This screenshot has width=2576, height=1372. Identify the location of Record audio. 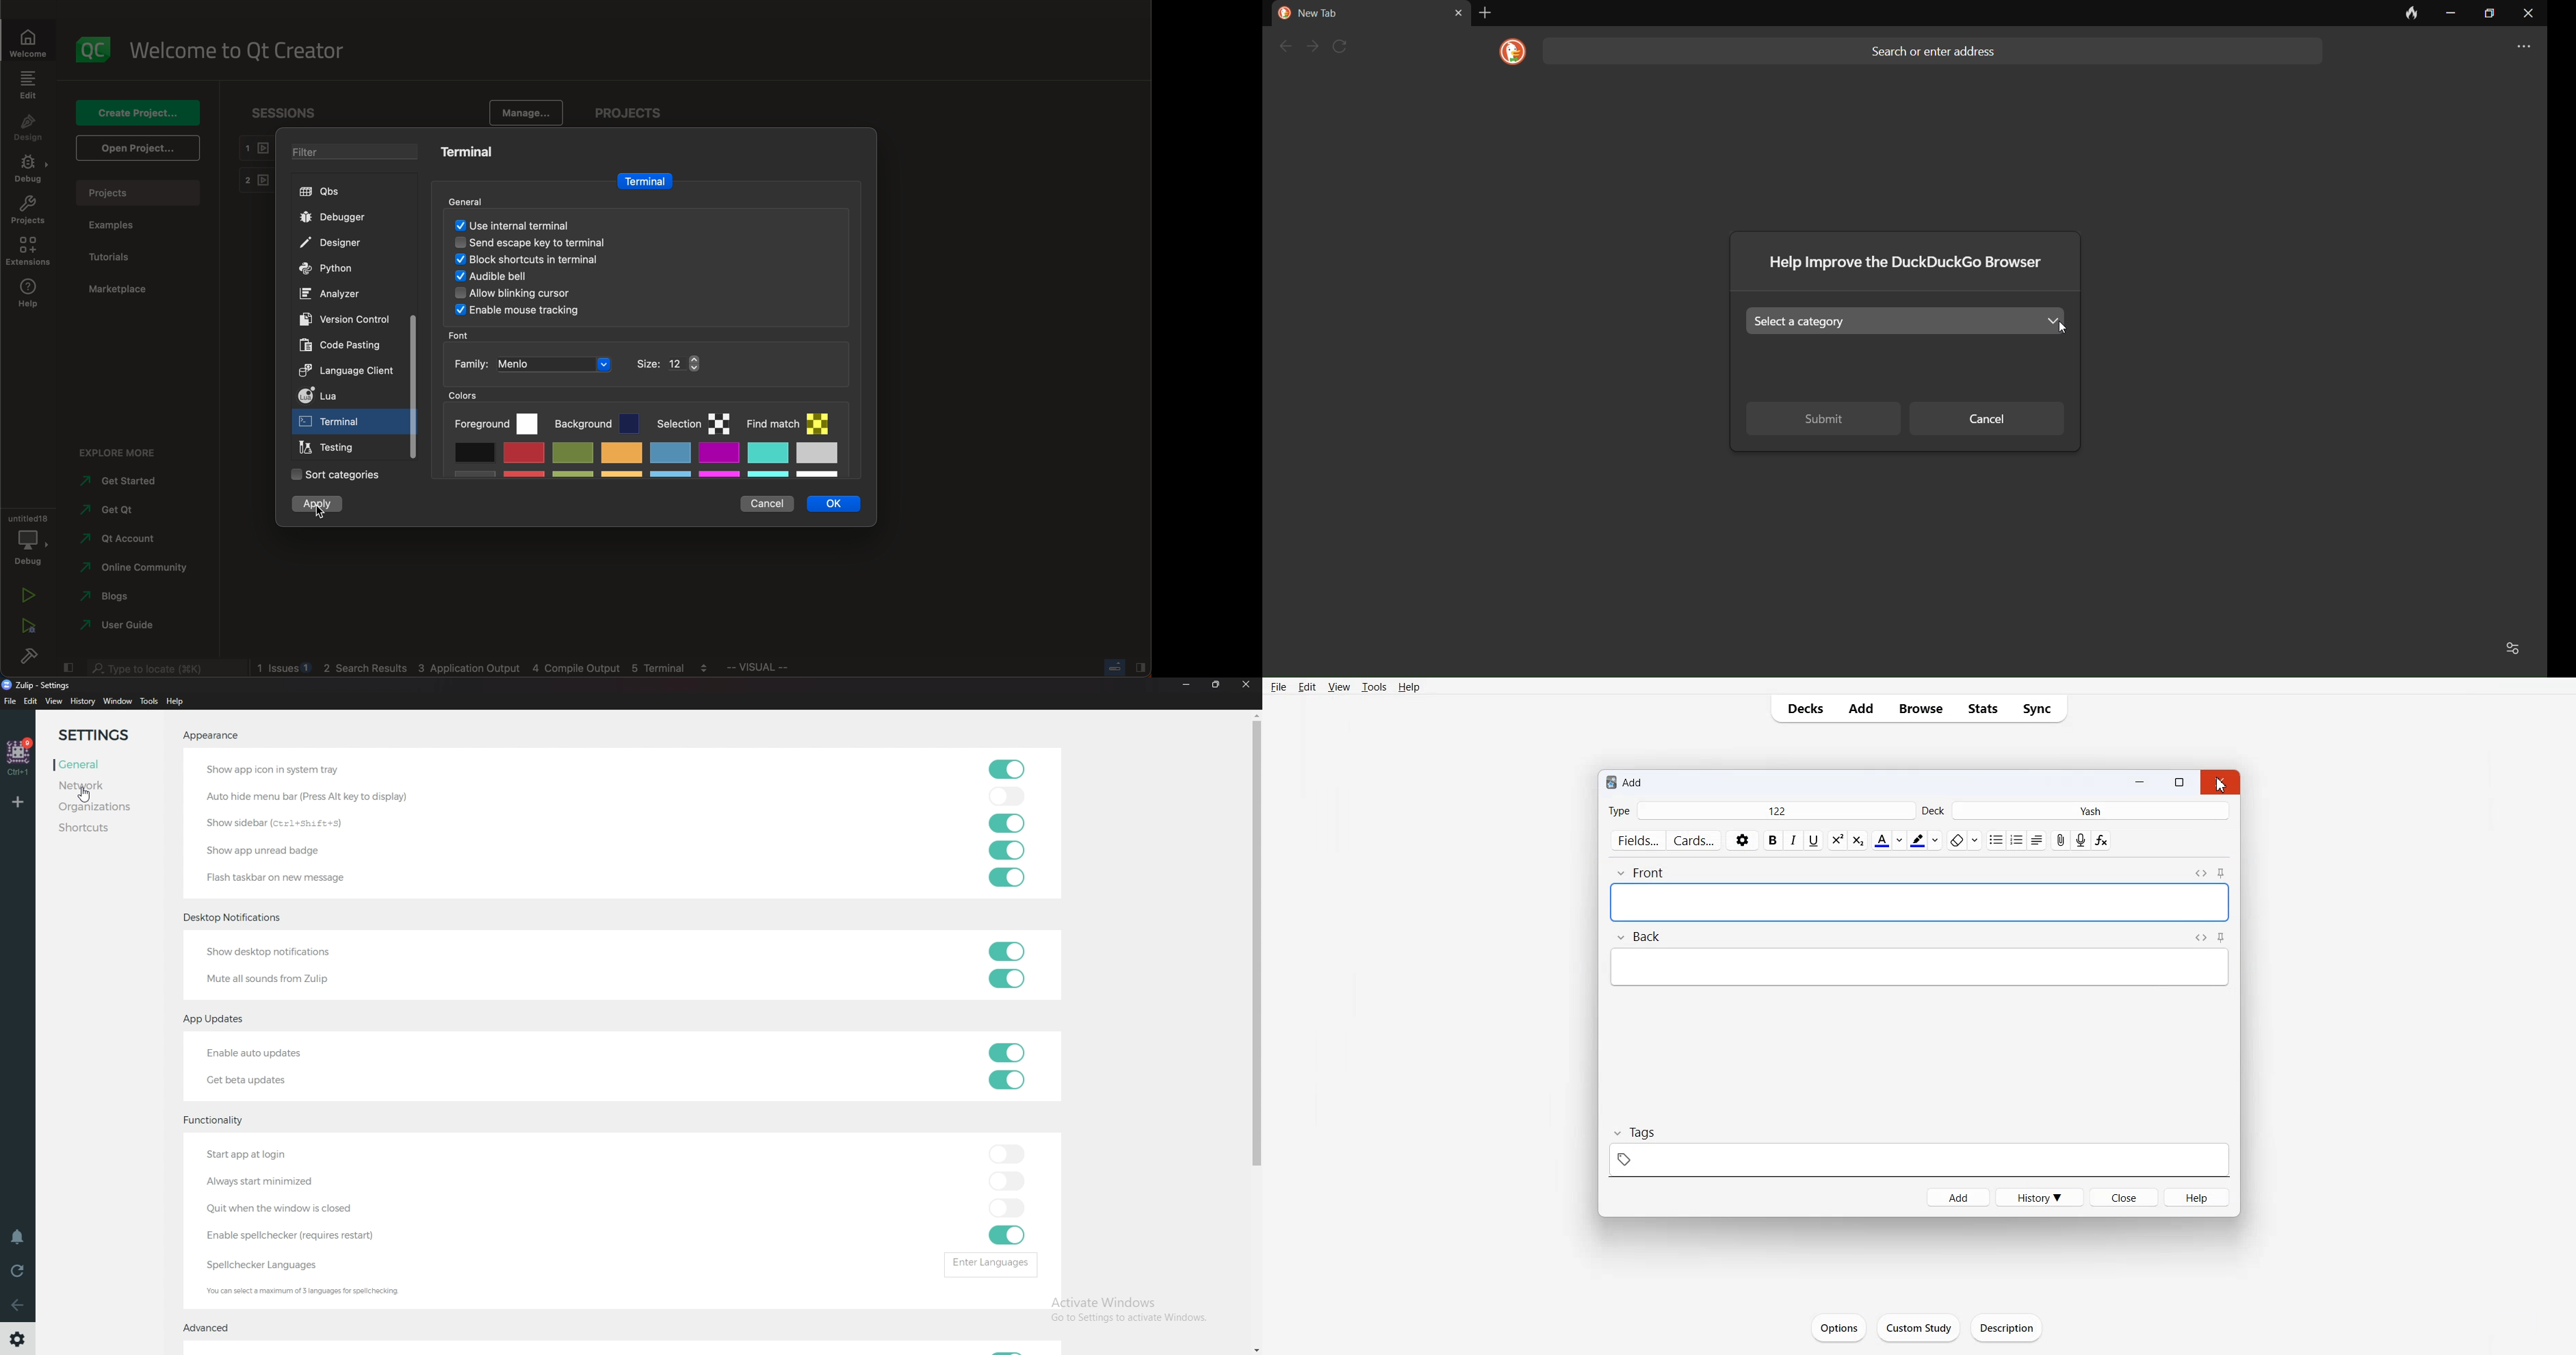
(2081, 840).